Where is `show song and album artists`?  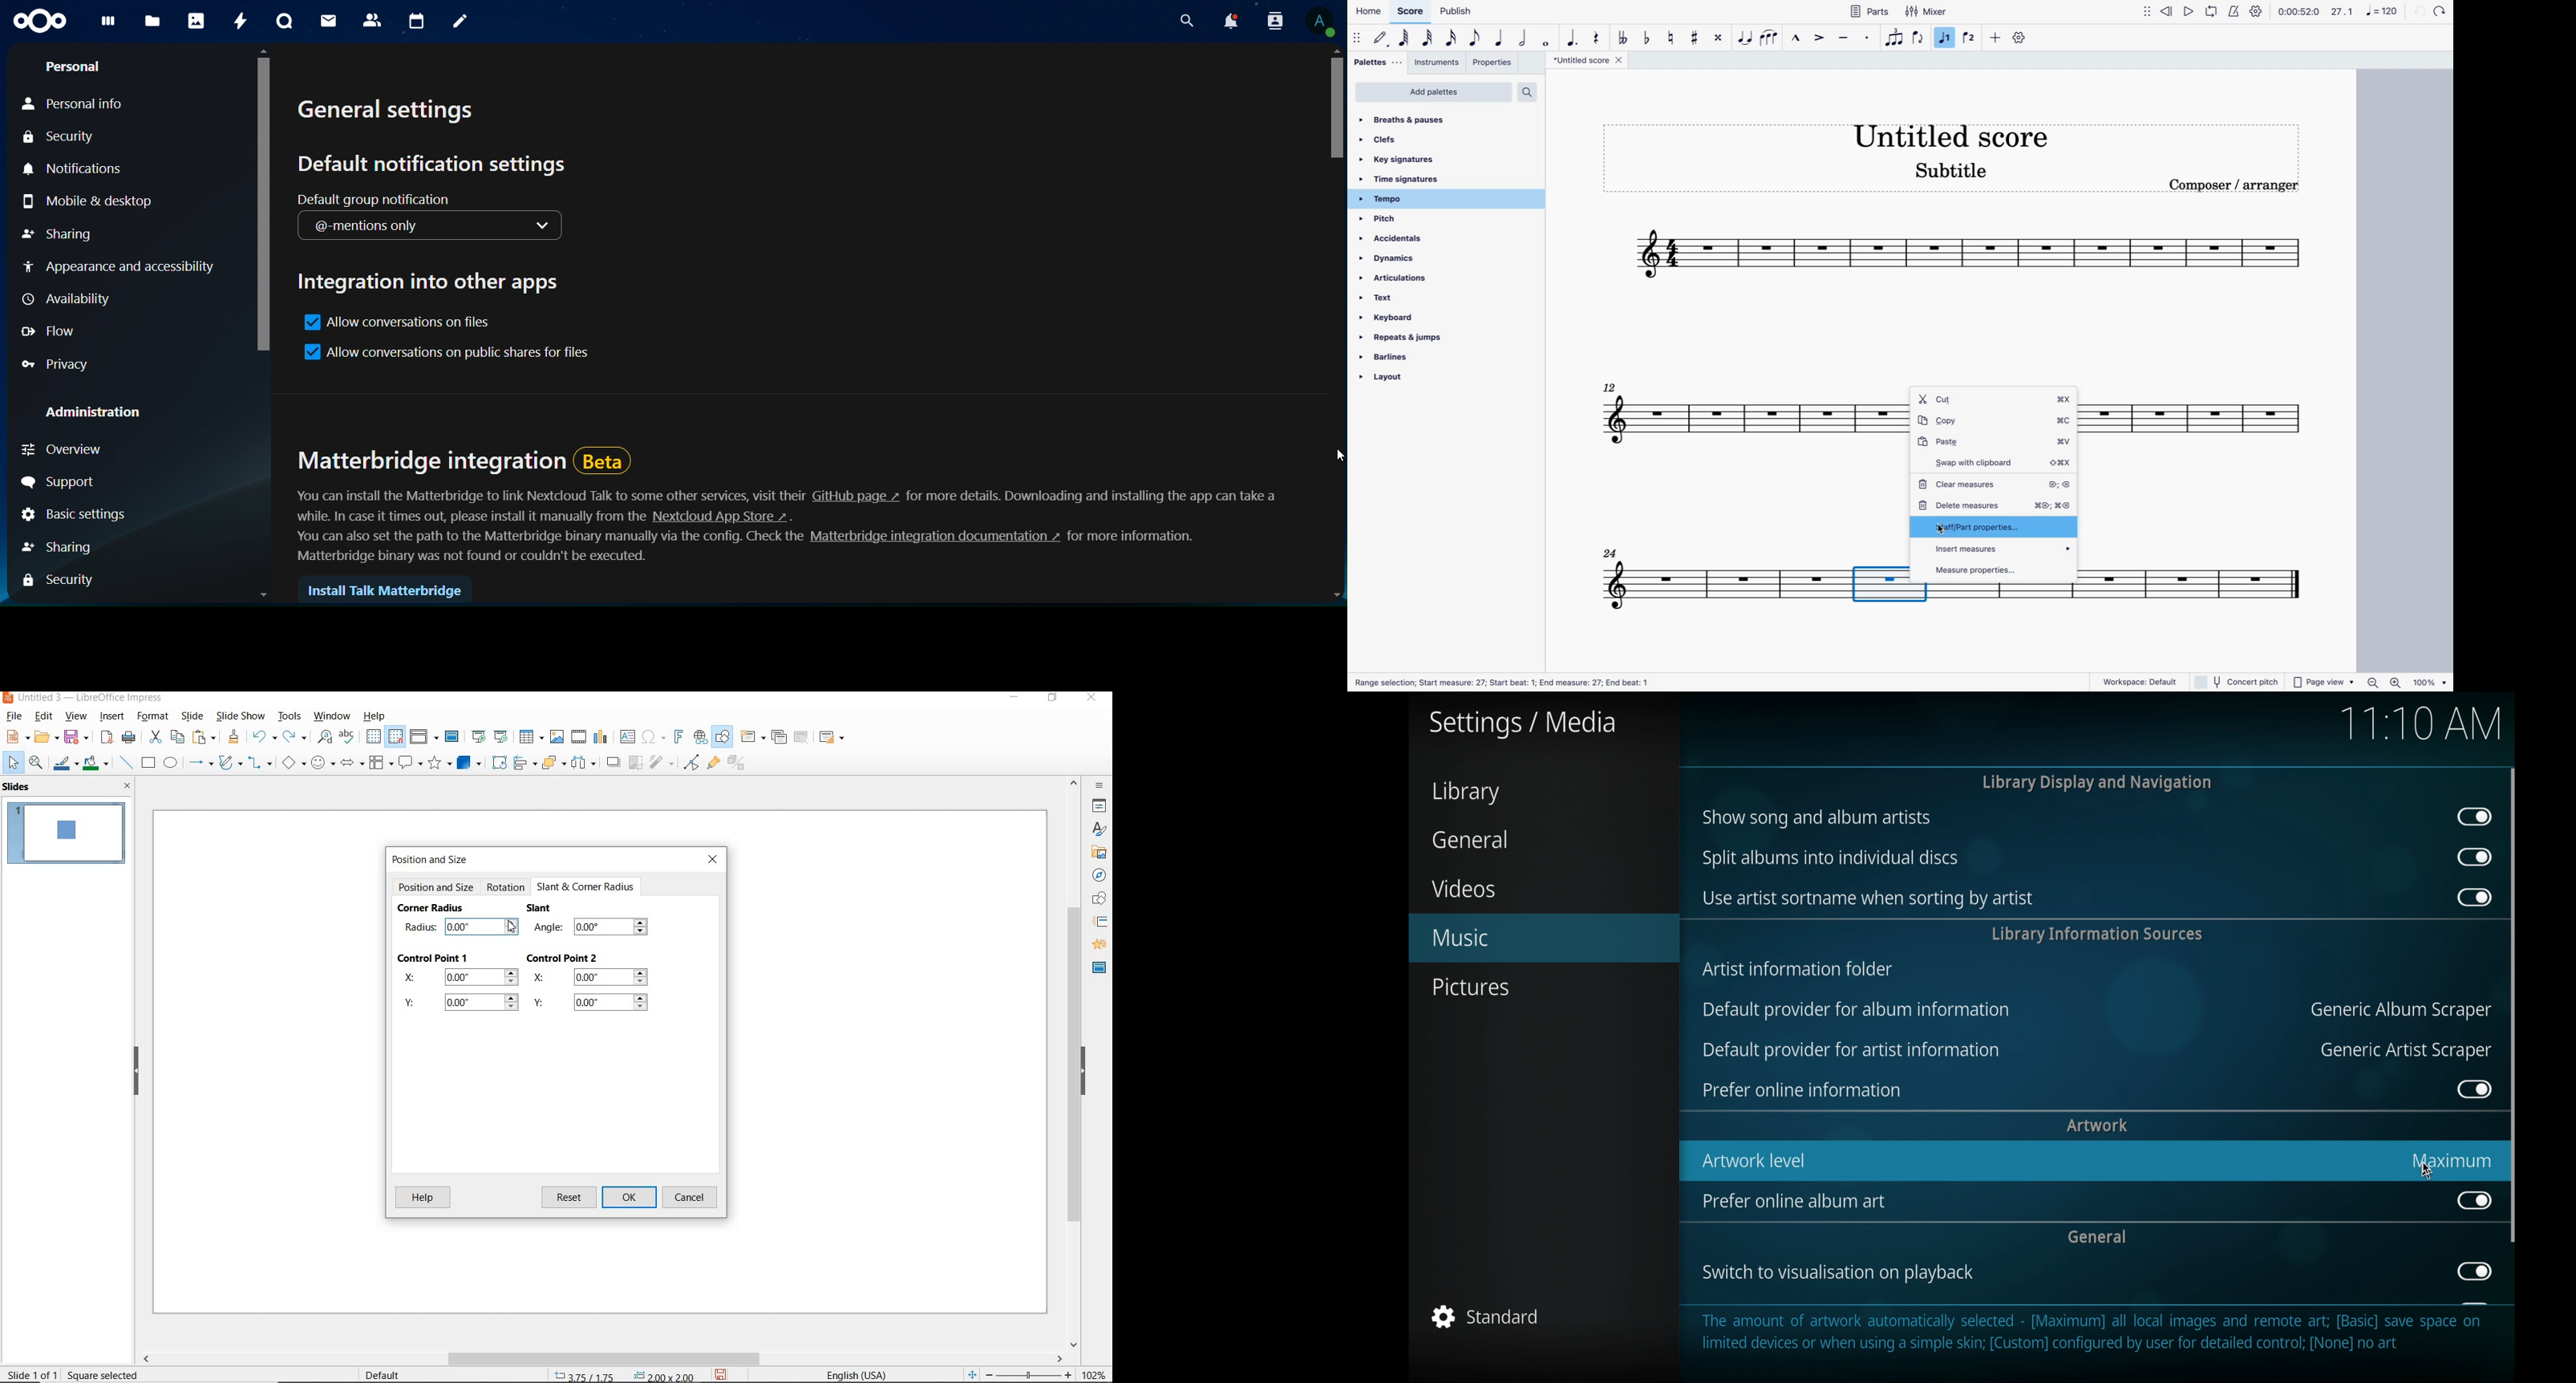
show song and album artists is located at coordinates (1816, 818).